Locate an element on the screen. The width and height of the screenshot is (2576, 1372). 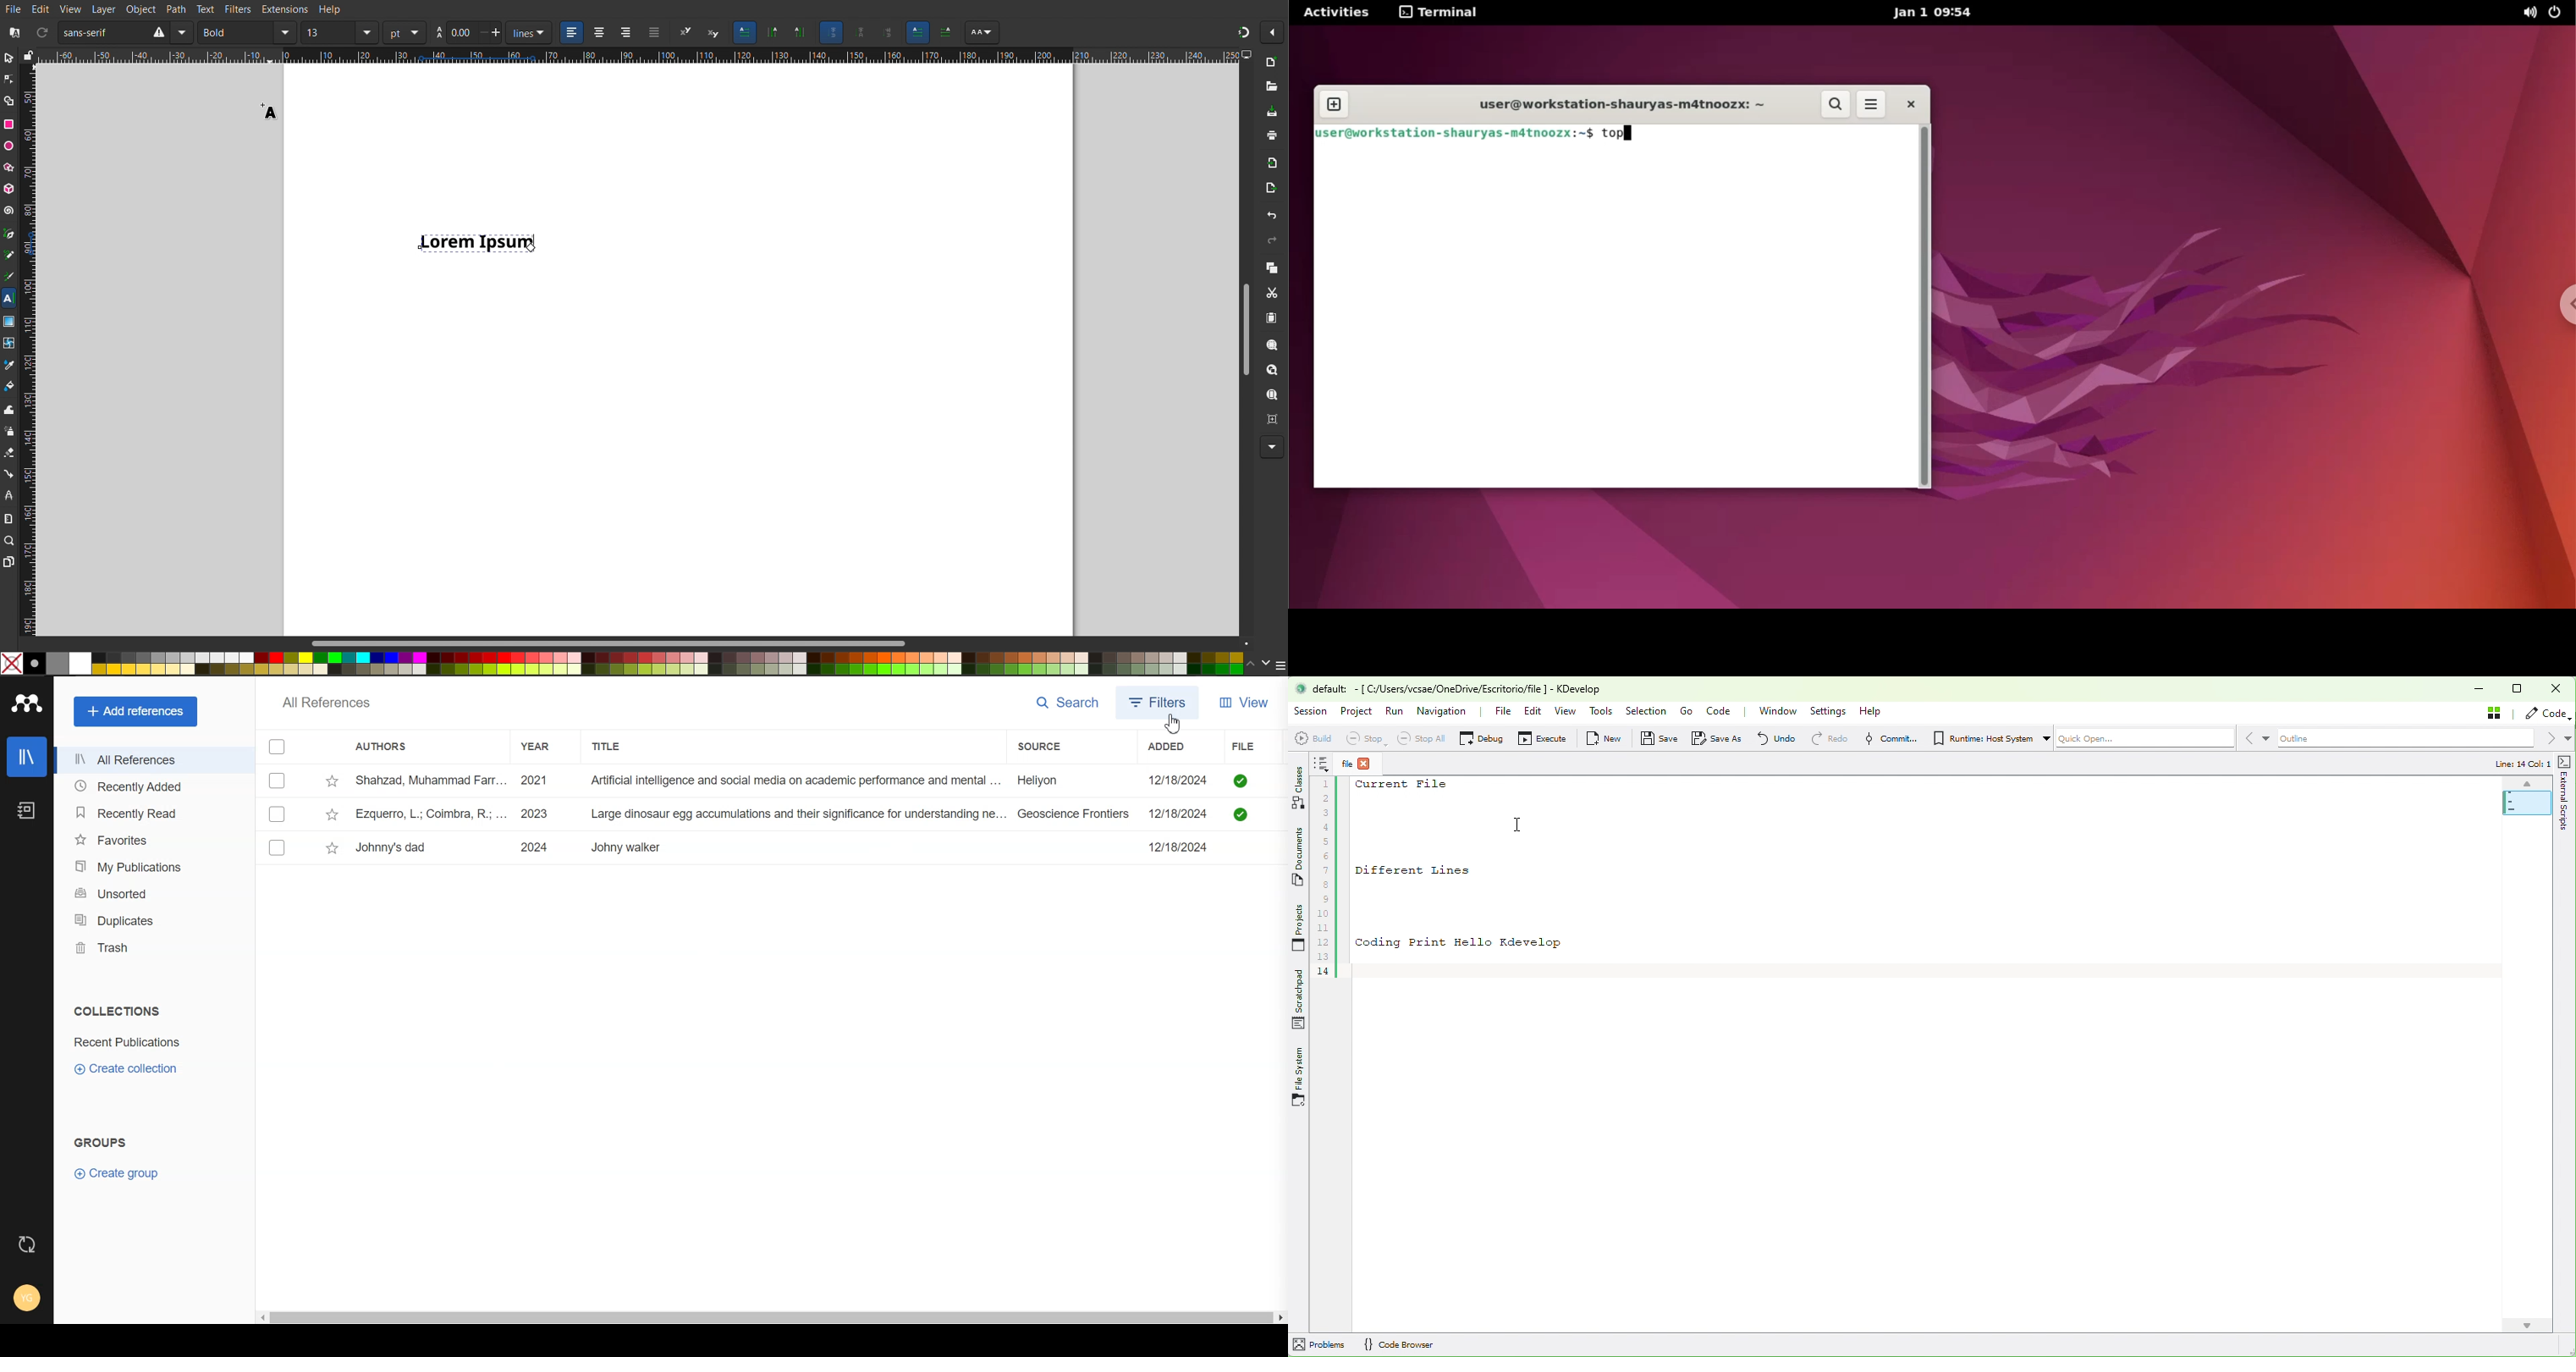
Vertical text right to left is located at coordinates (772, 34).